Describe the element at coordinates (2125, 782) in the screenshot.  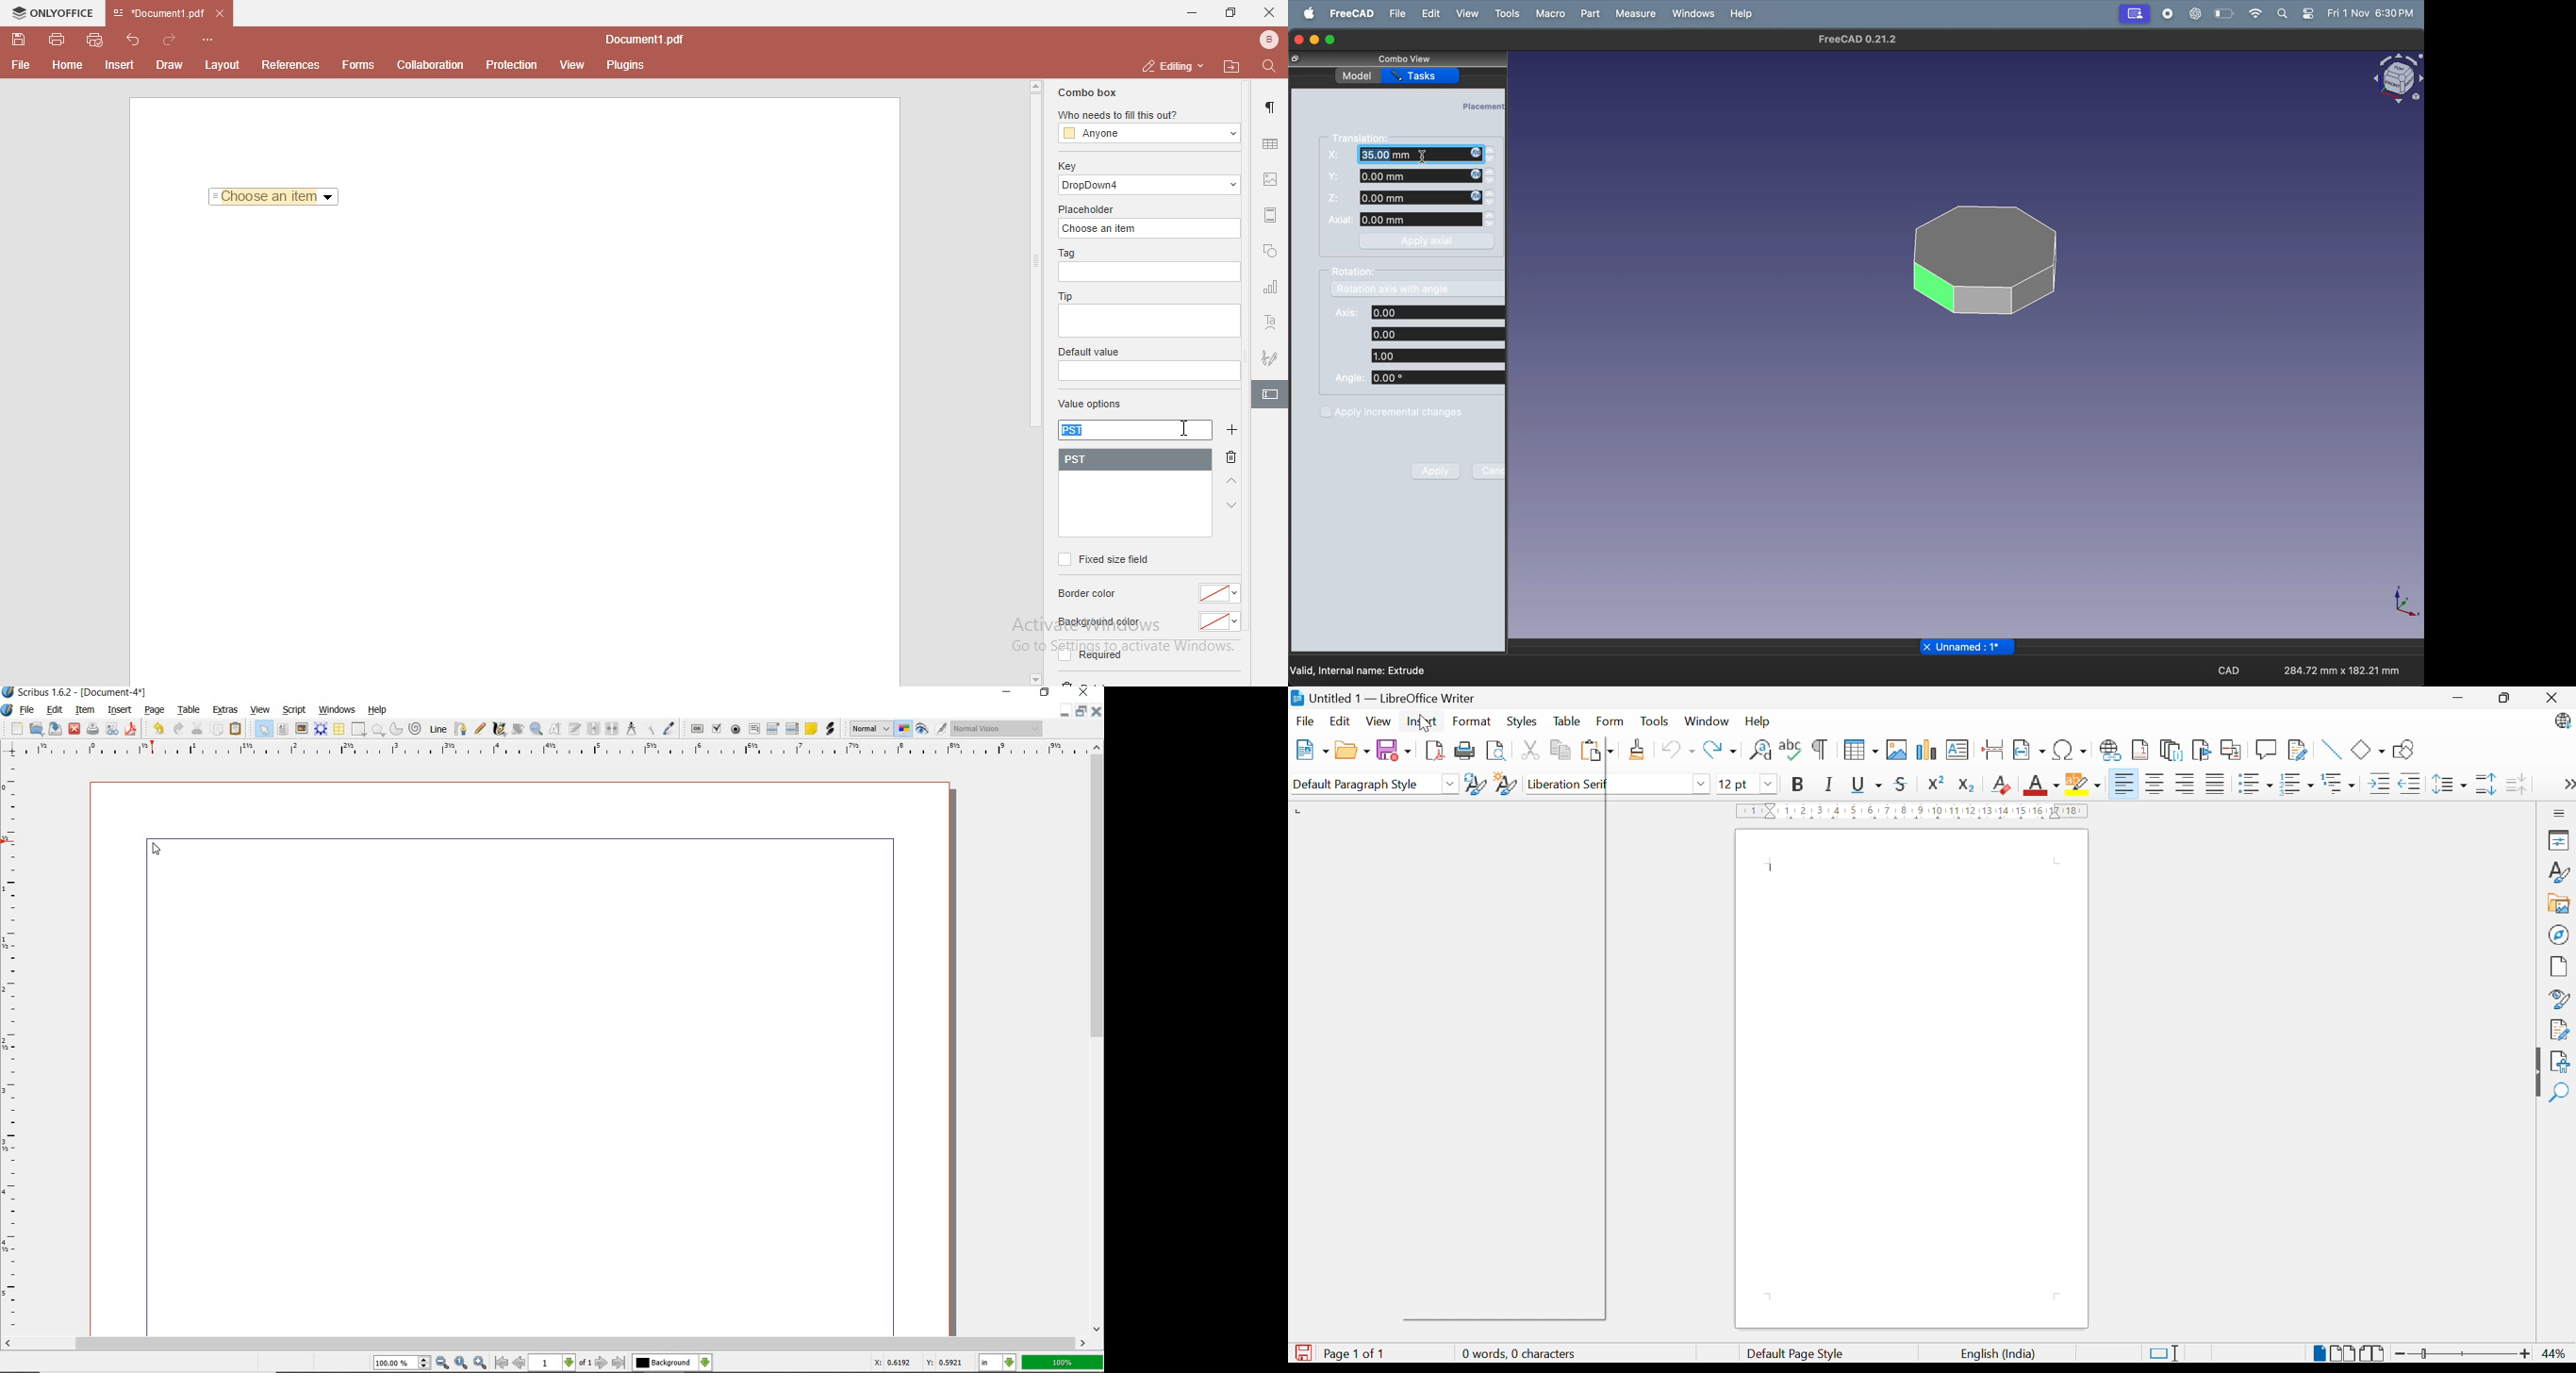
I see `Align left` at that location.